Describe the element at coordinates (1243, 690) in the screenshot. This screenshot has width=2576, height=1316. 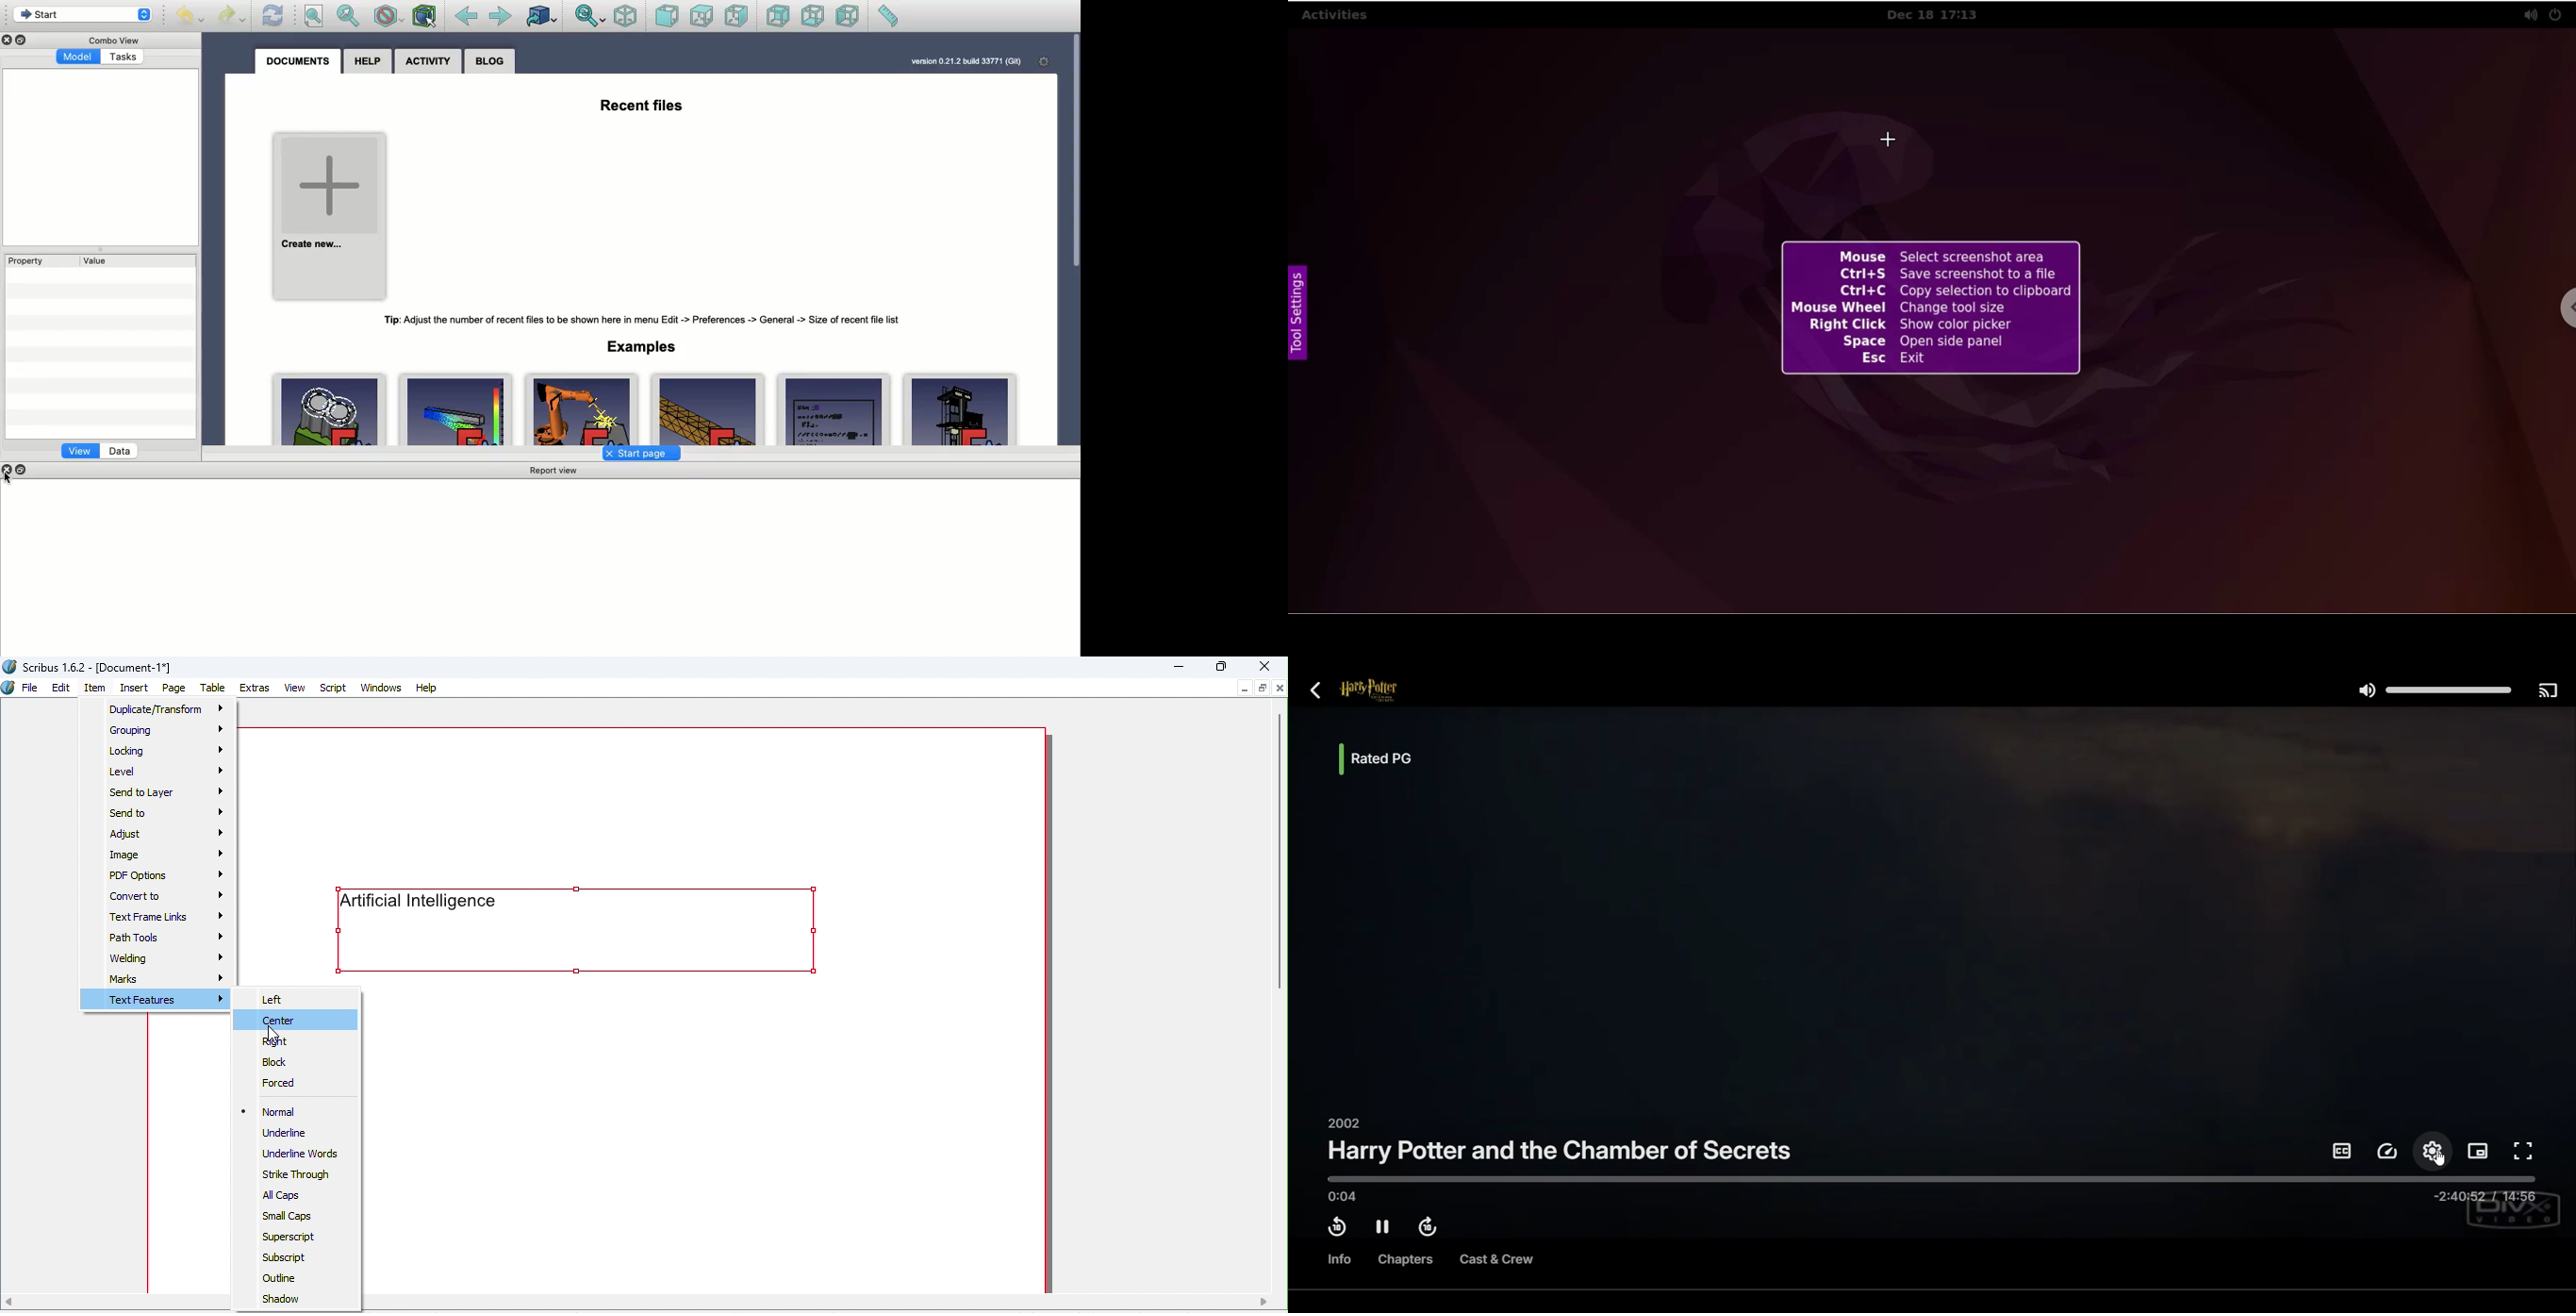
I see `Minimize` at that location.